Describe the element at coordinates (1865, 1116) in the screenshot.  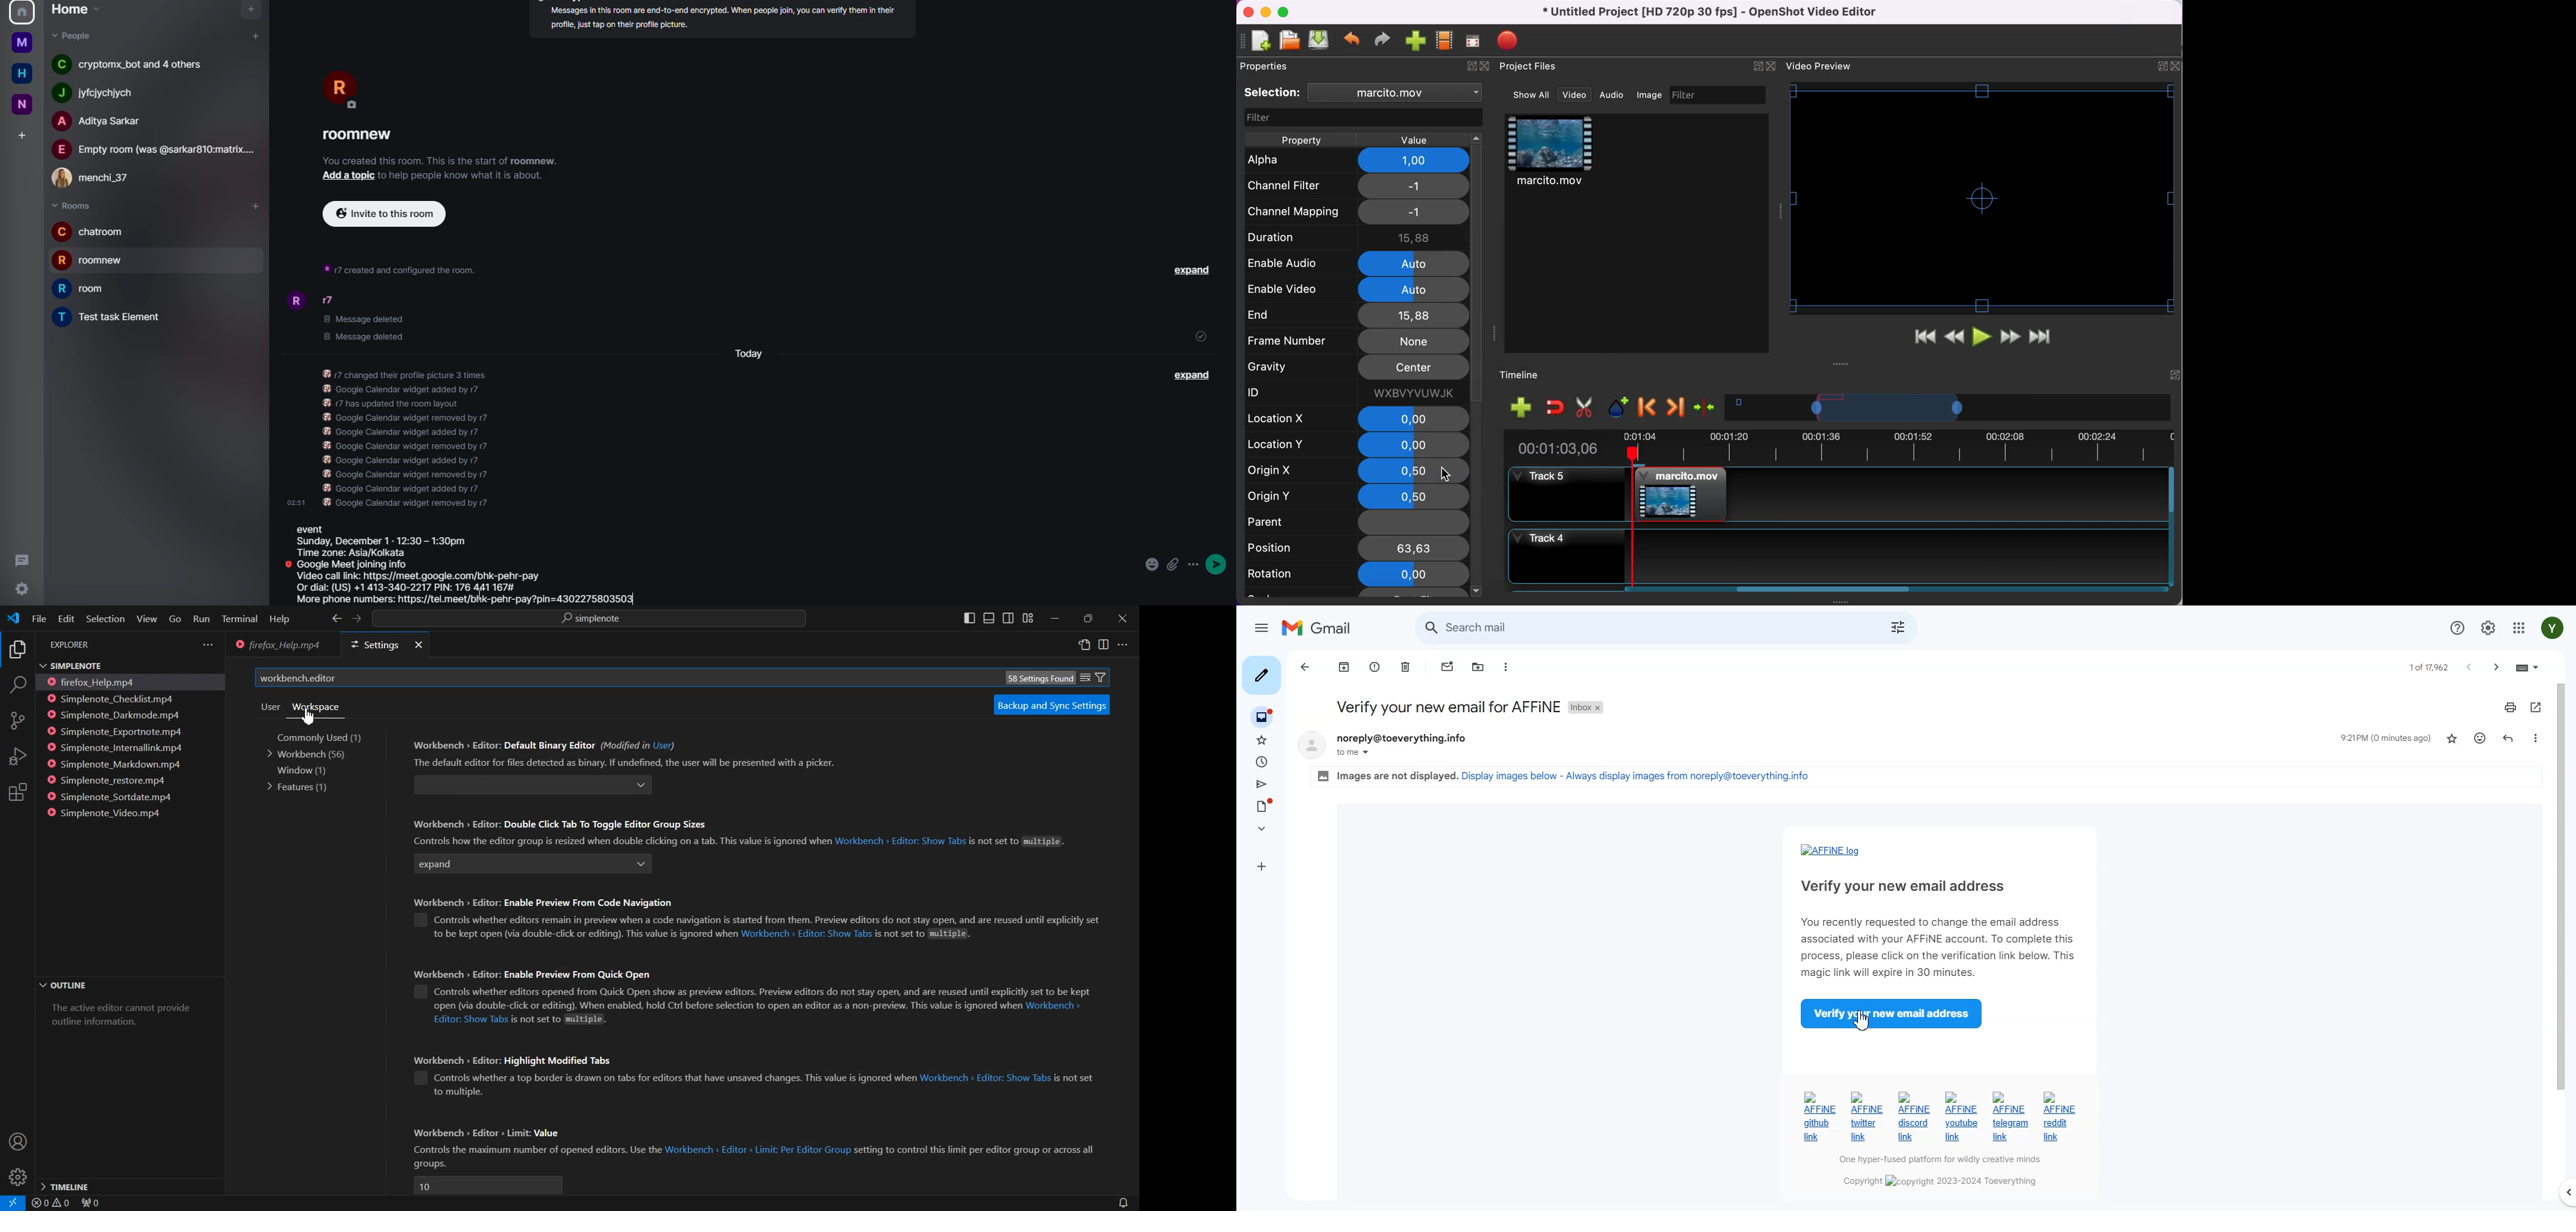
I see `AFFiNE Twitter Hyperlink` at that location.